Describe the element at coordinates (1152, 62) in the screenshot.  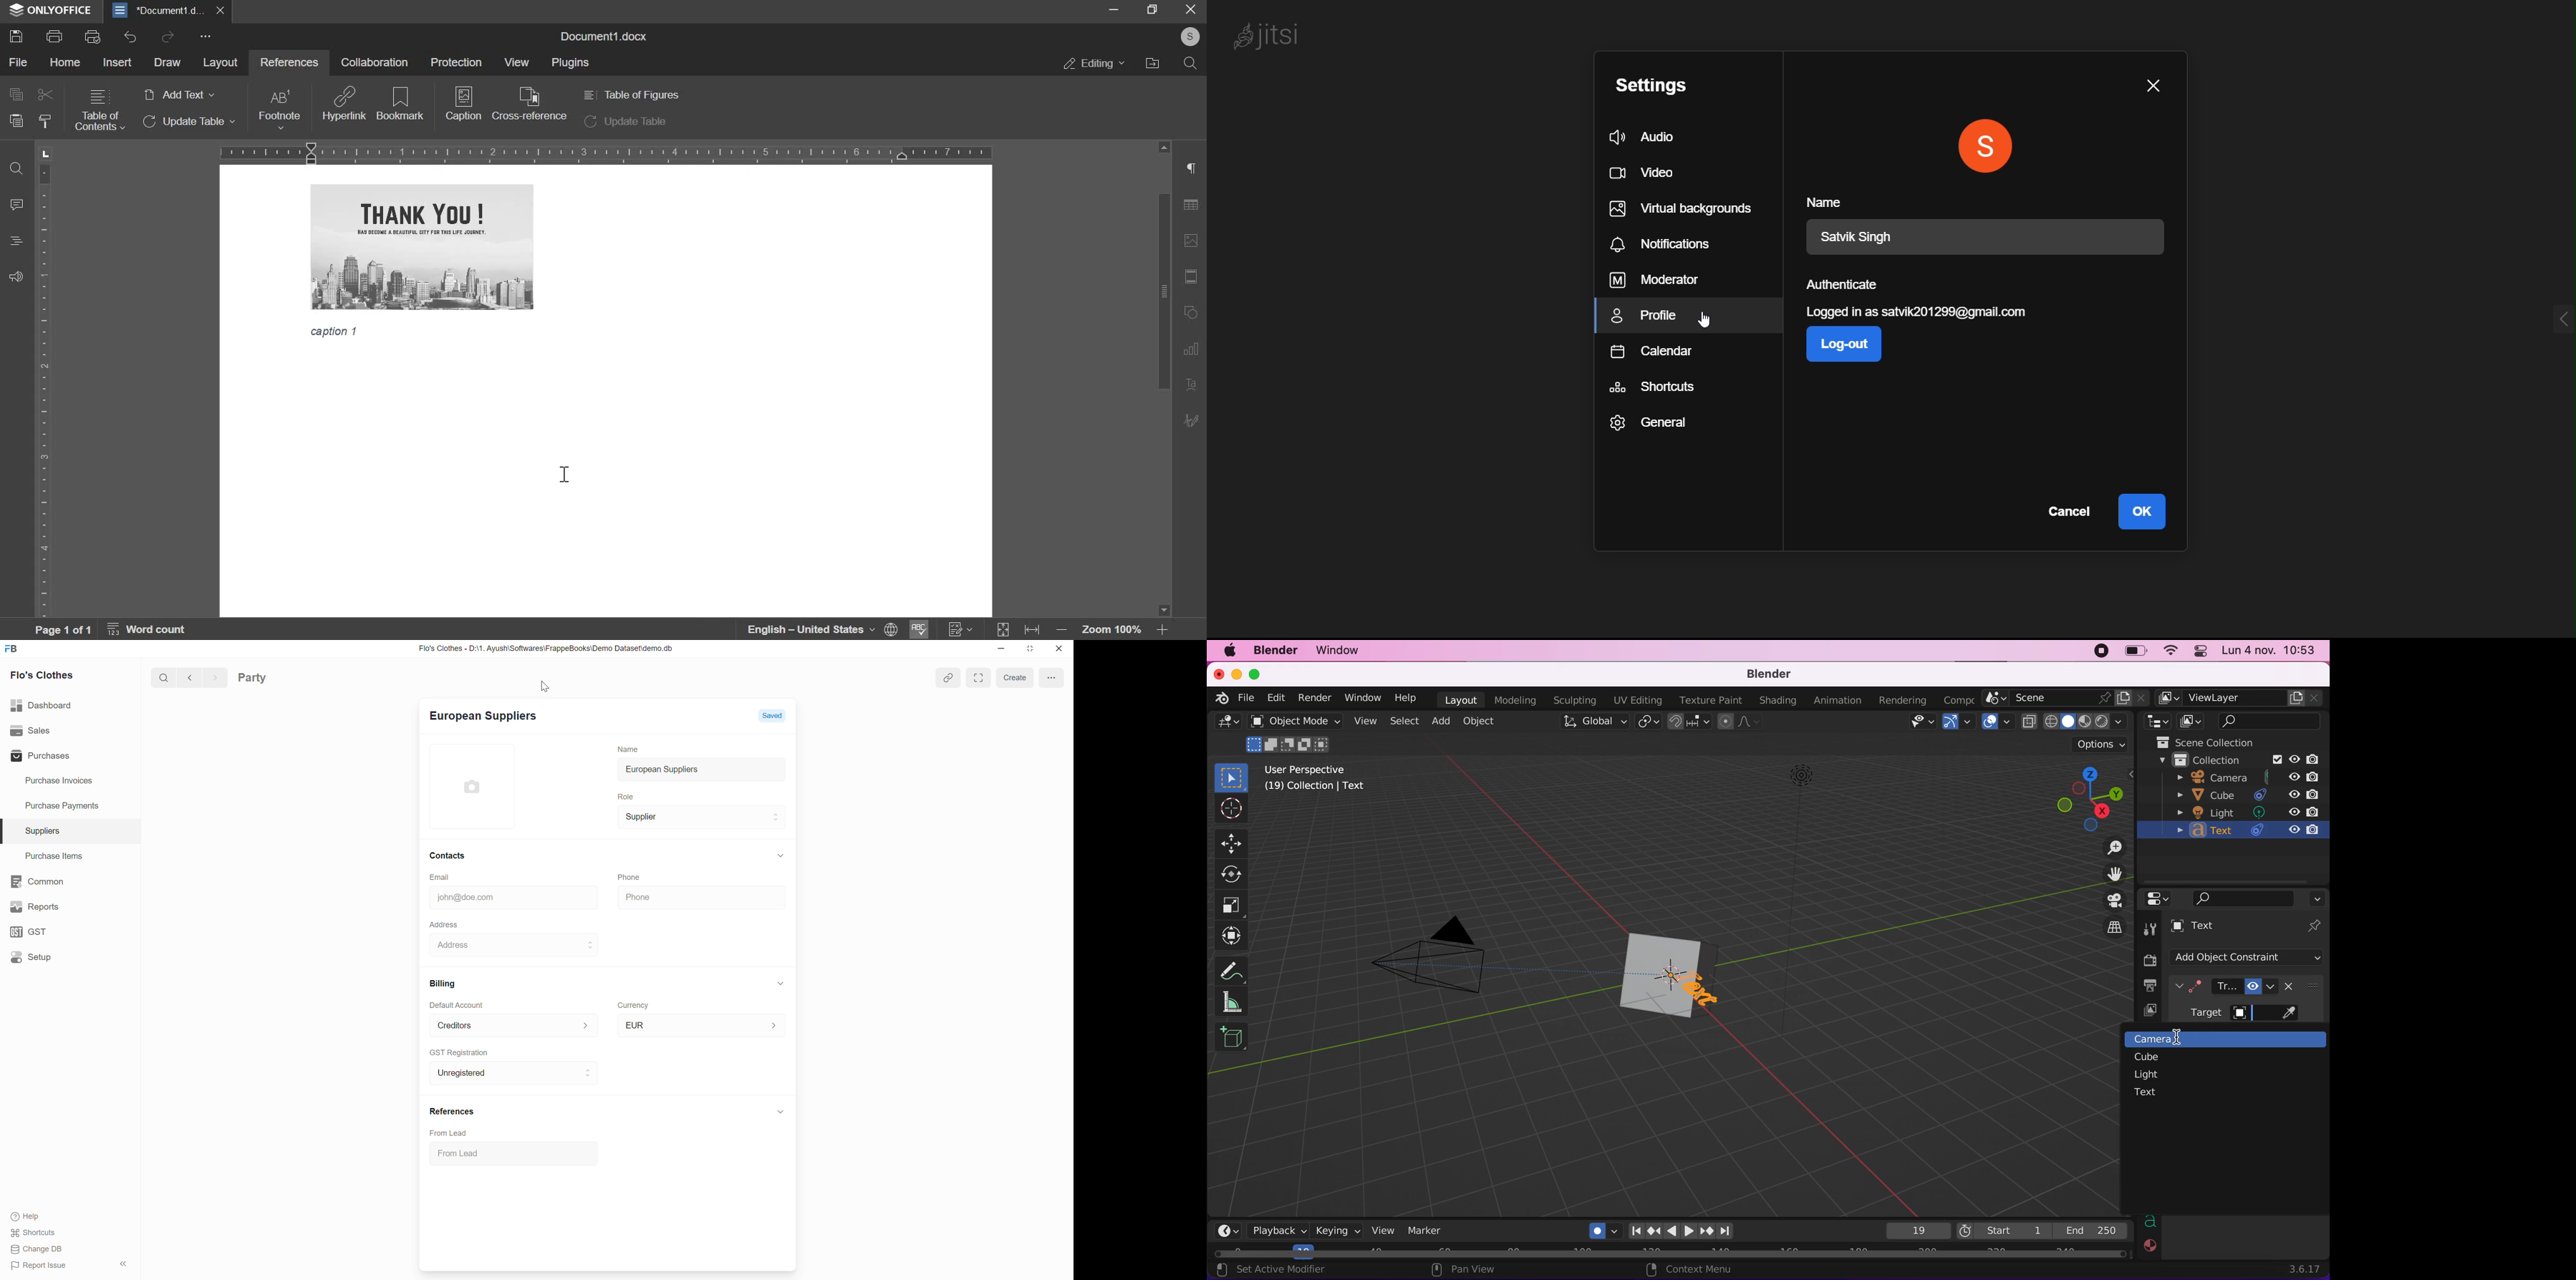
I see `file location` at that location.